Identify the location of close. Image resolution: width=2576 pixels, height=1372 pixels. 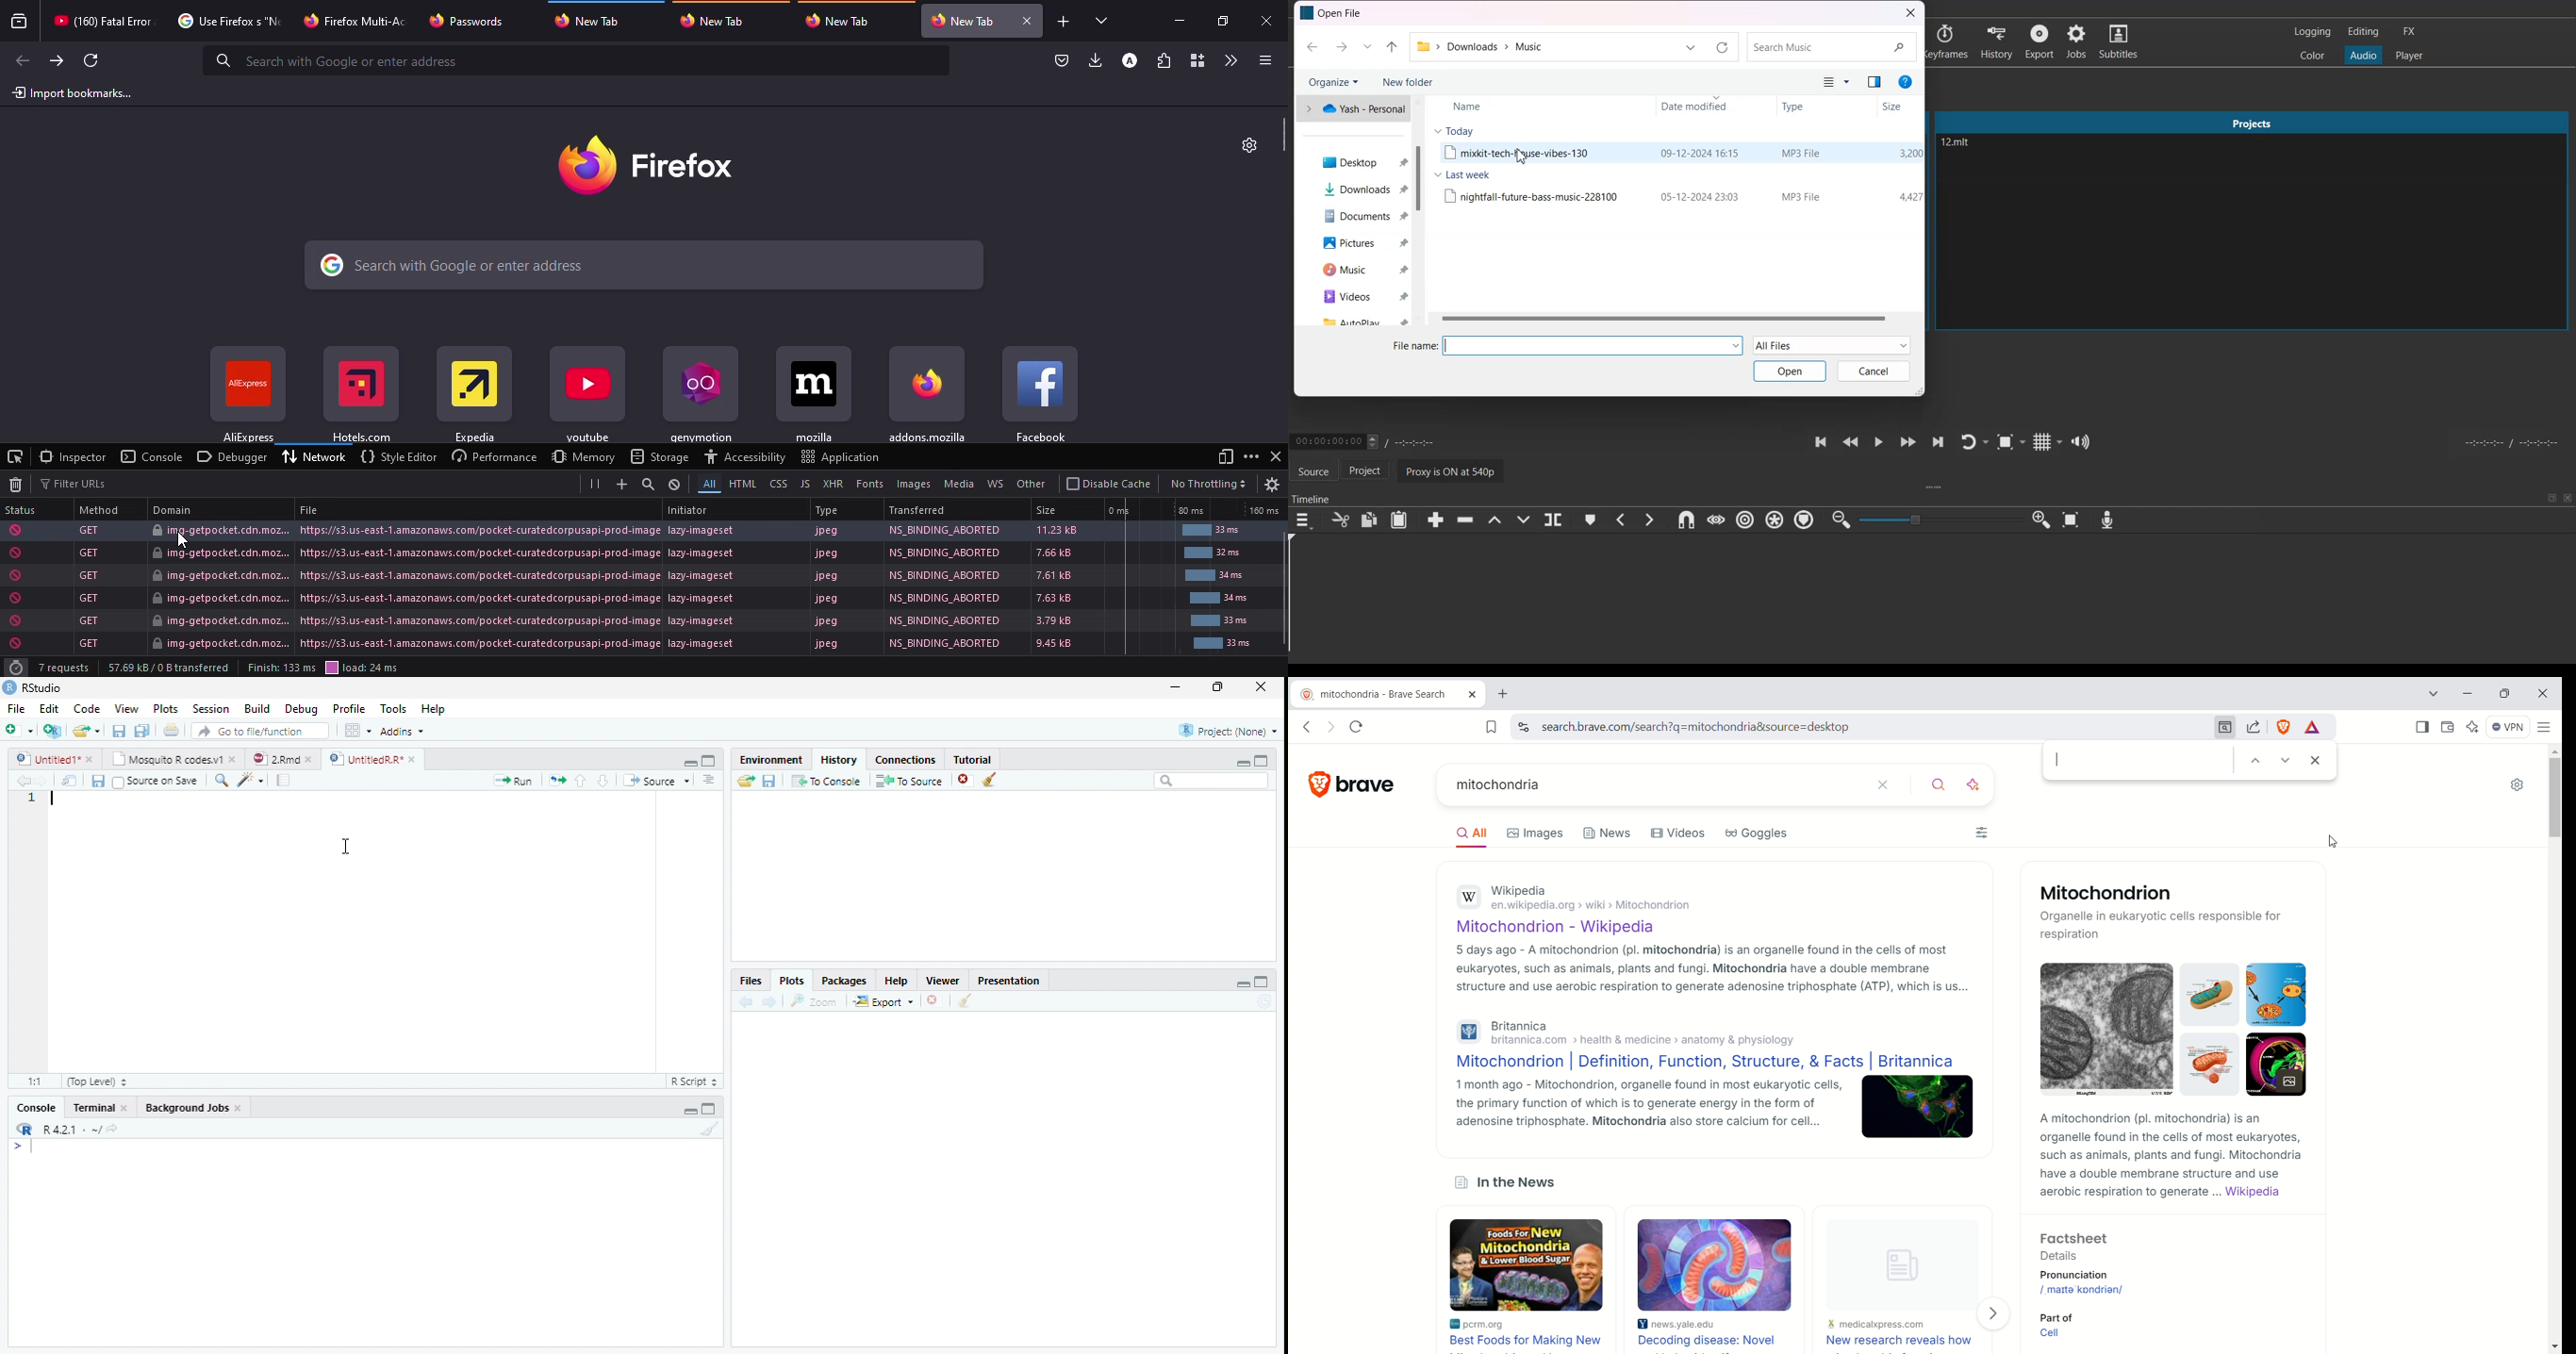
(1473, 696).